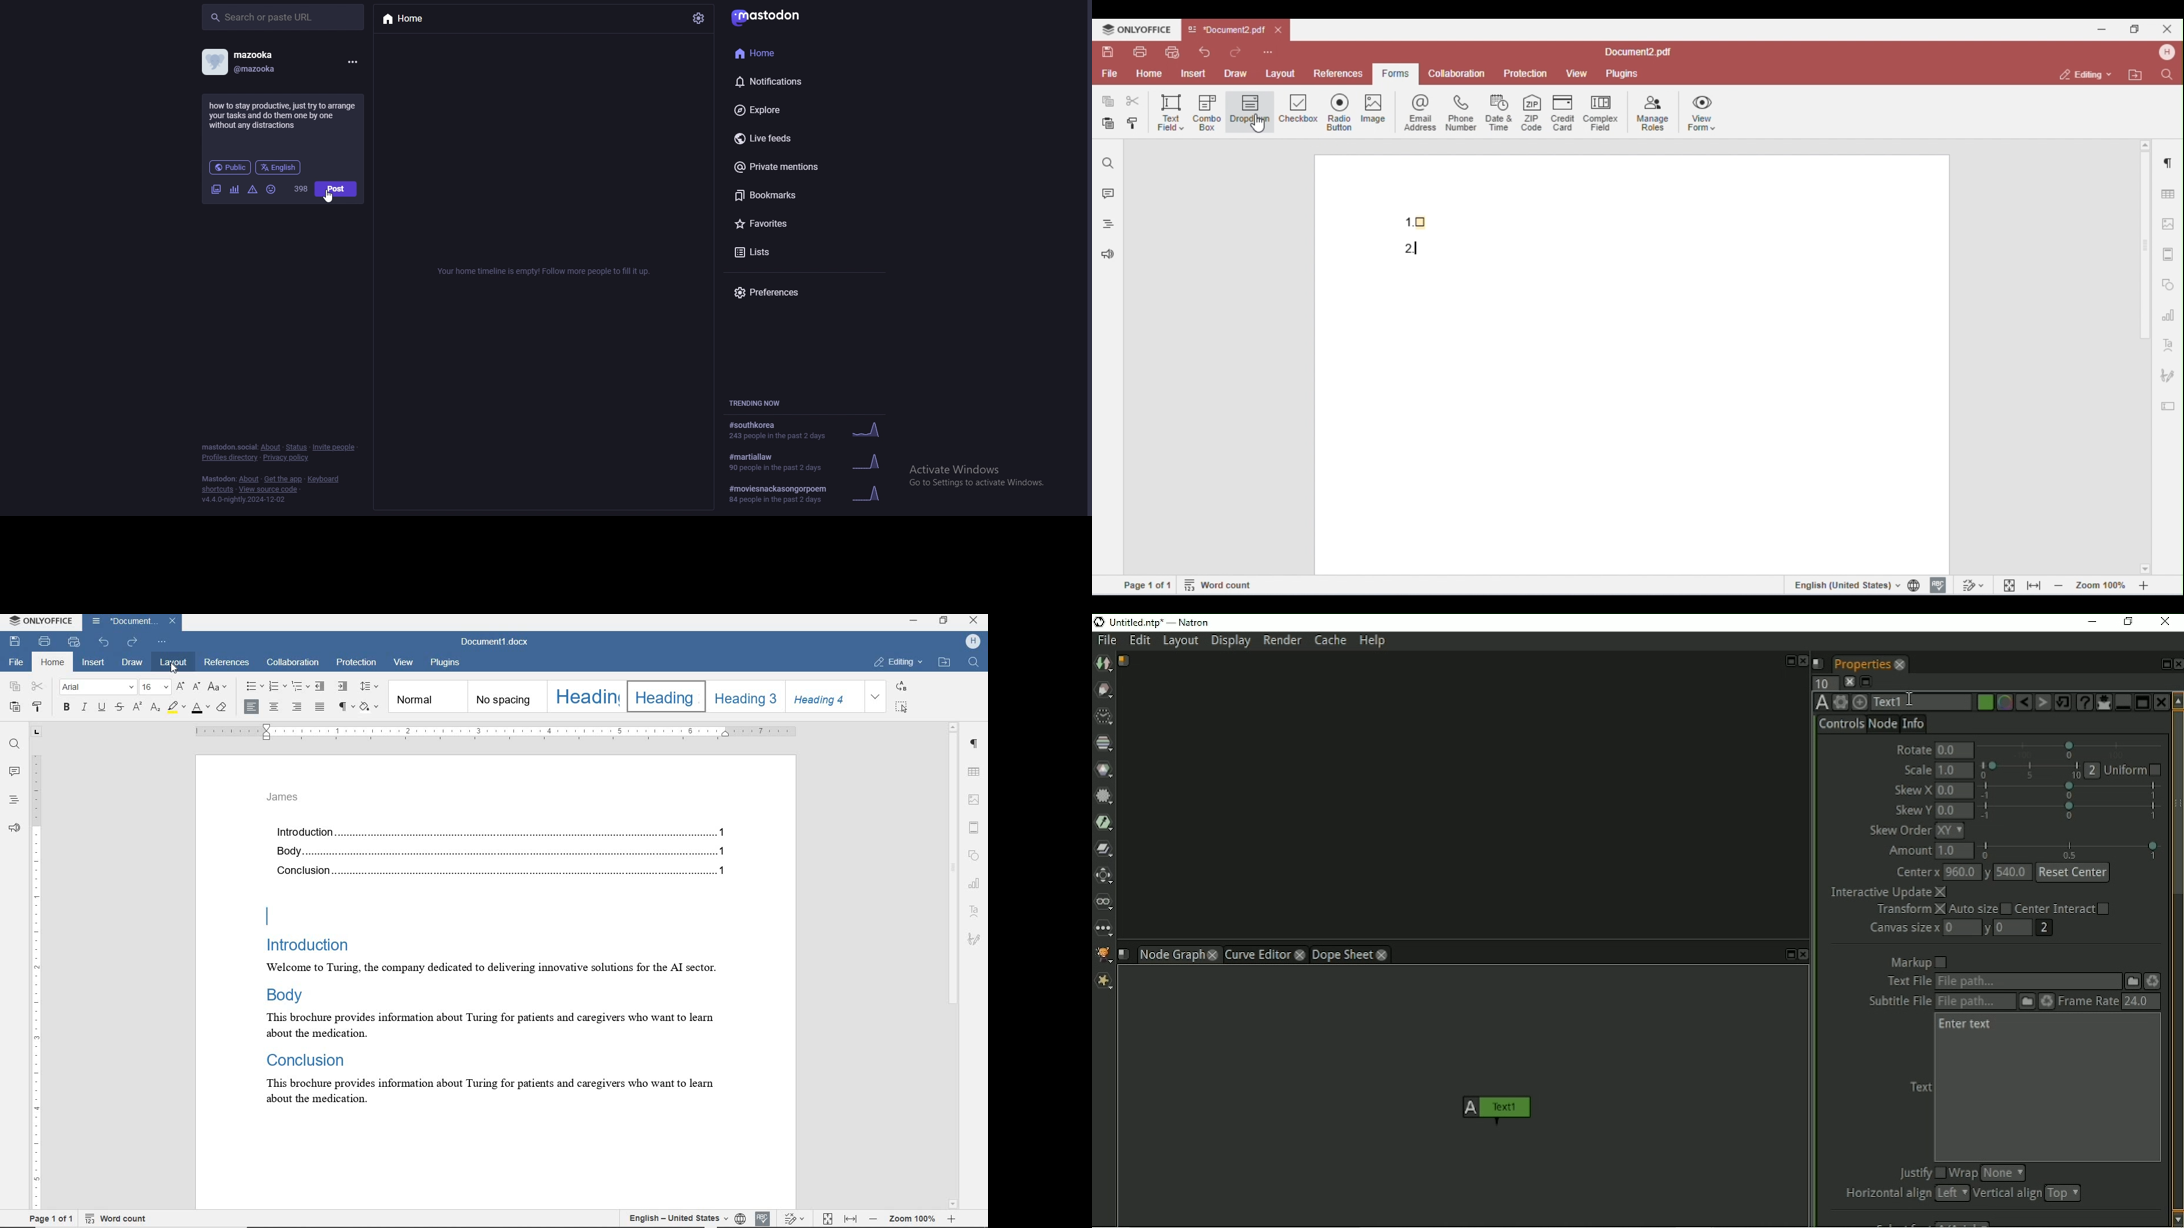  Describe the element at coordinates (85, 706) in the screenshot. I see `italic` at that location.